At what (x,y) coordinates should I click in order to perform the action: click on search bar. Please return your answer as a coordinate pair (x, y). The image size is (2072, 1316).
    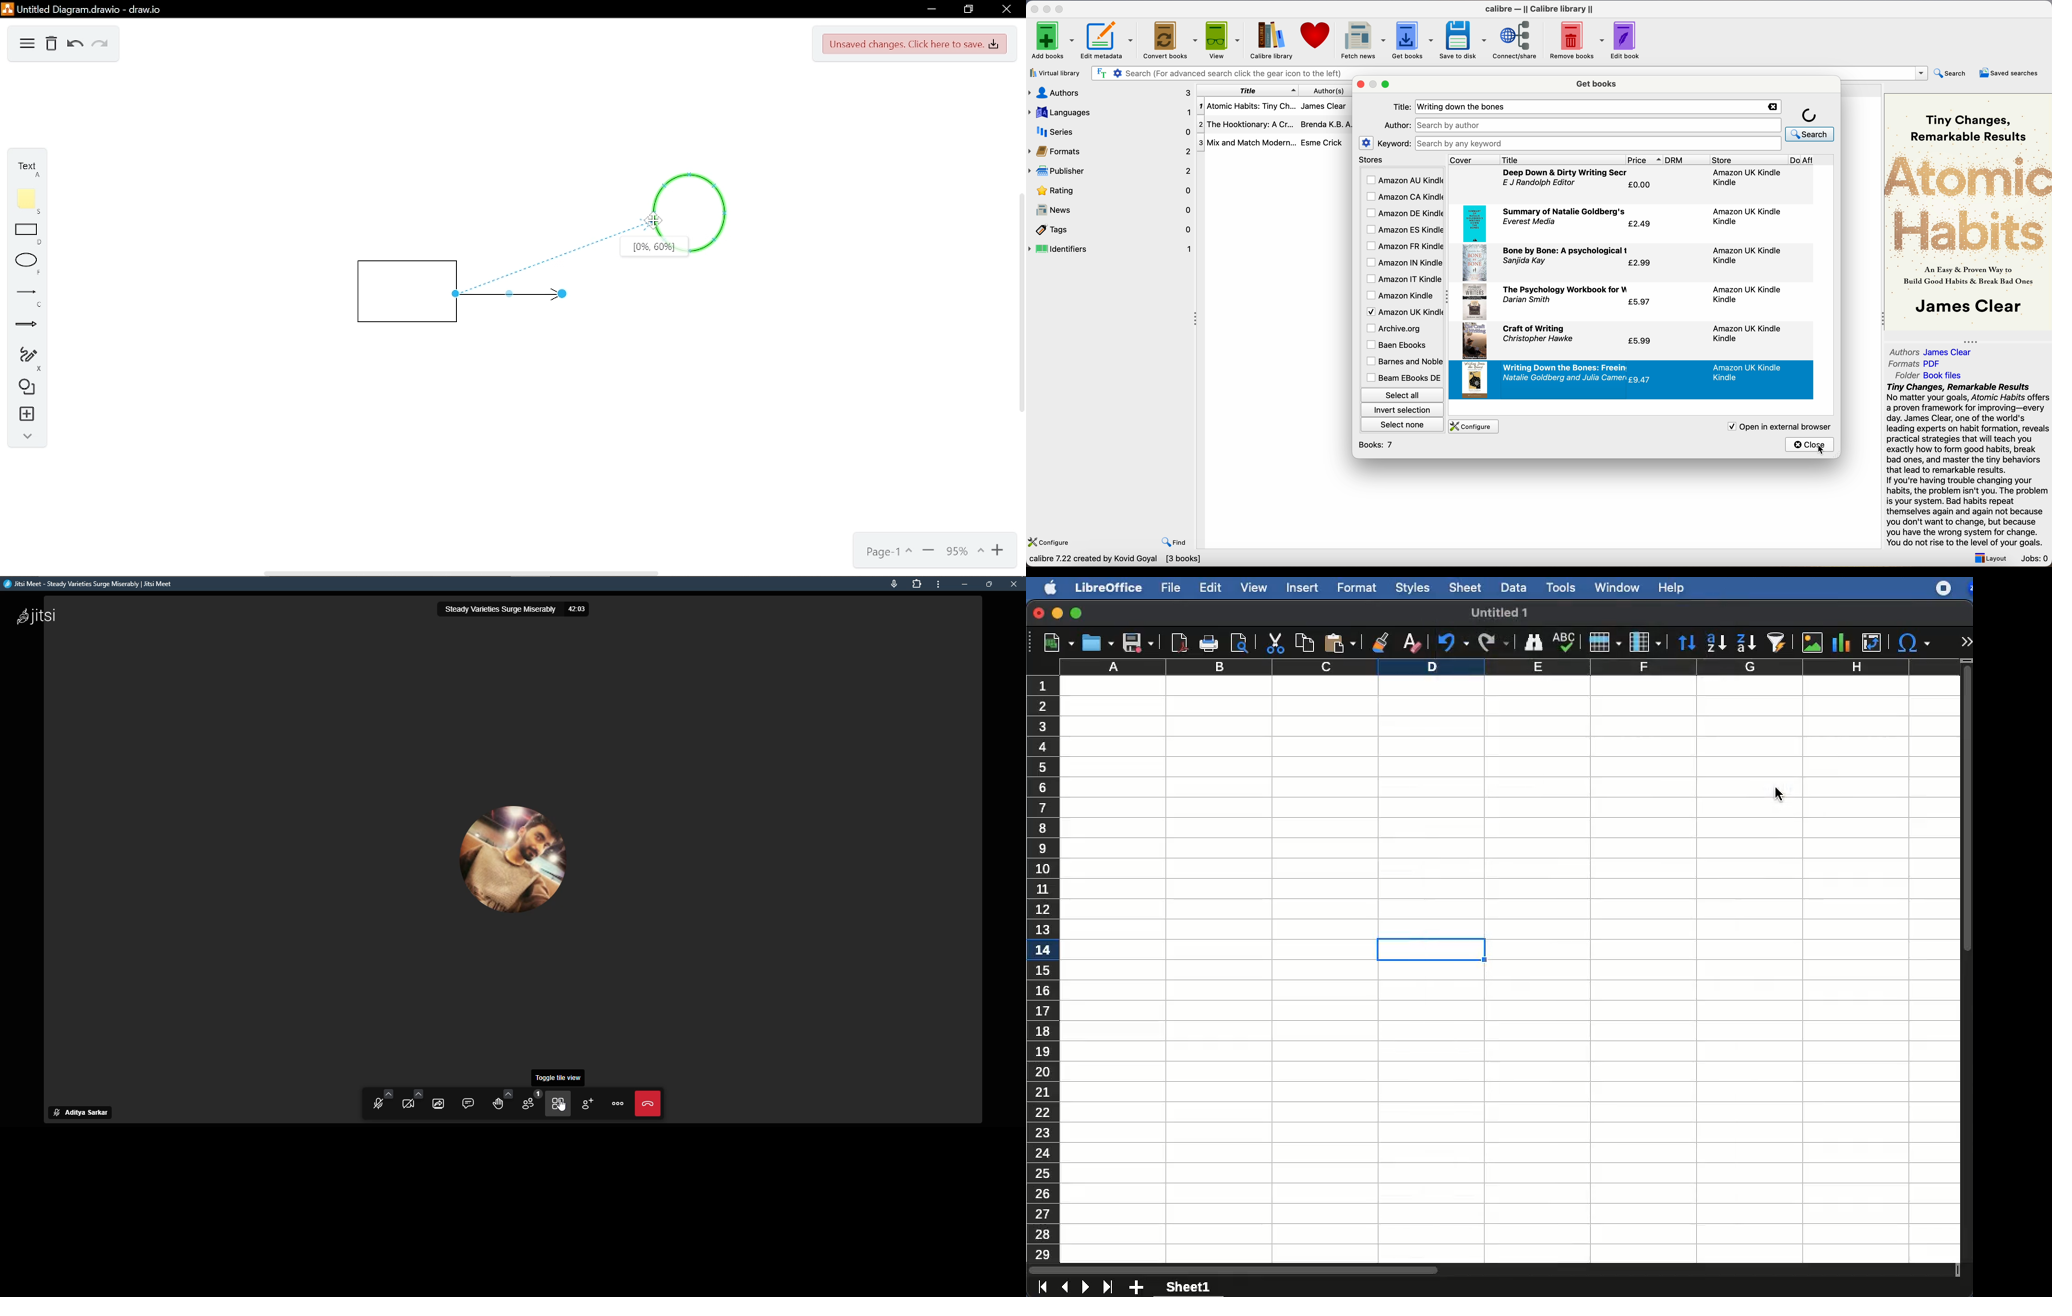
    Looking at the image, I should click on (1599, 125).